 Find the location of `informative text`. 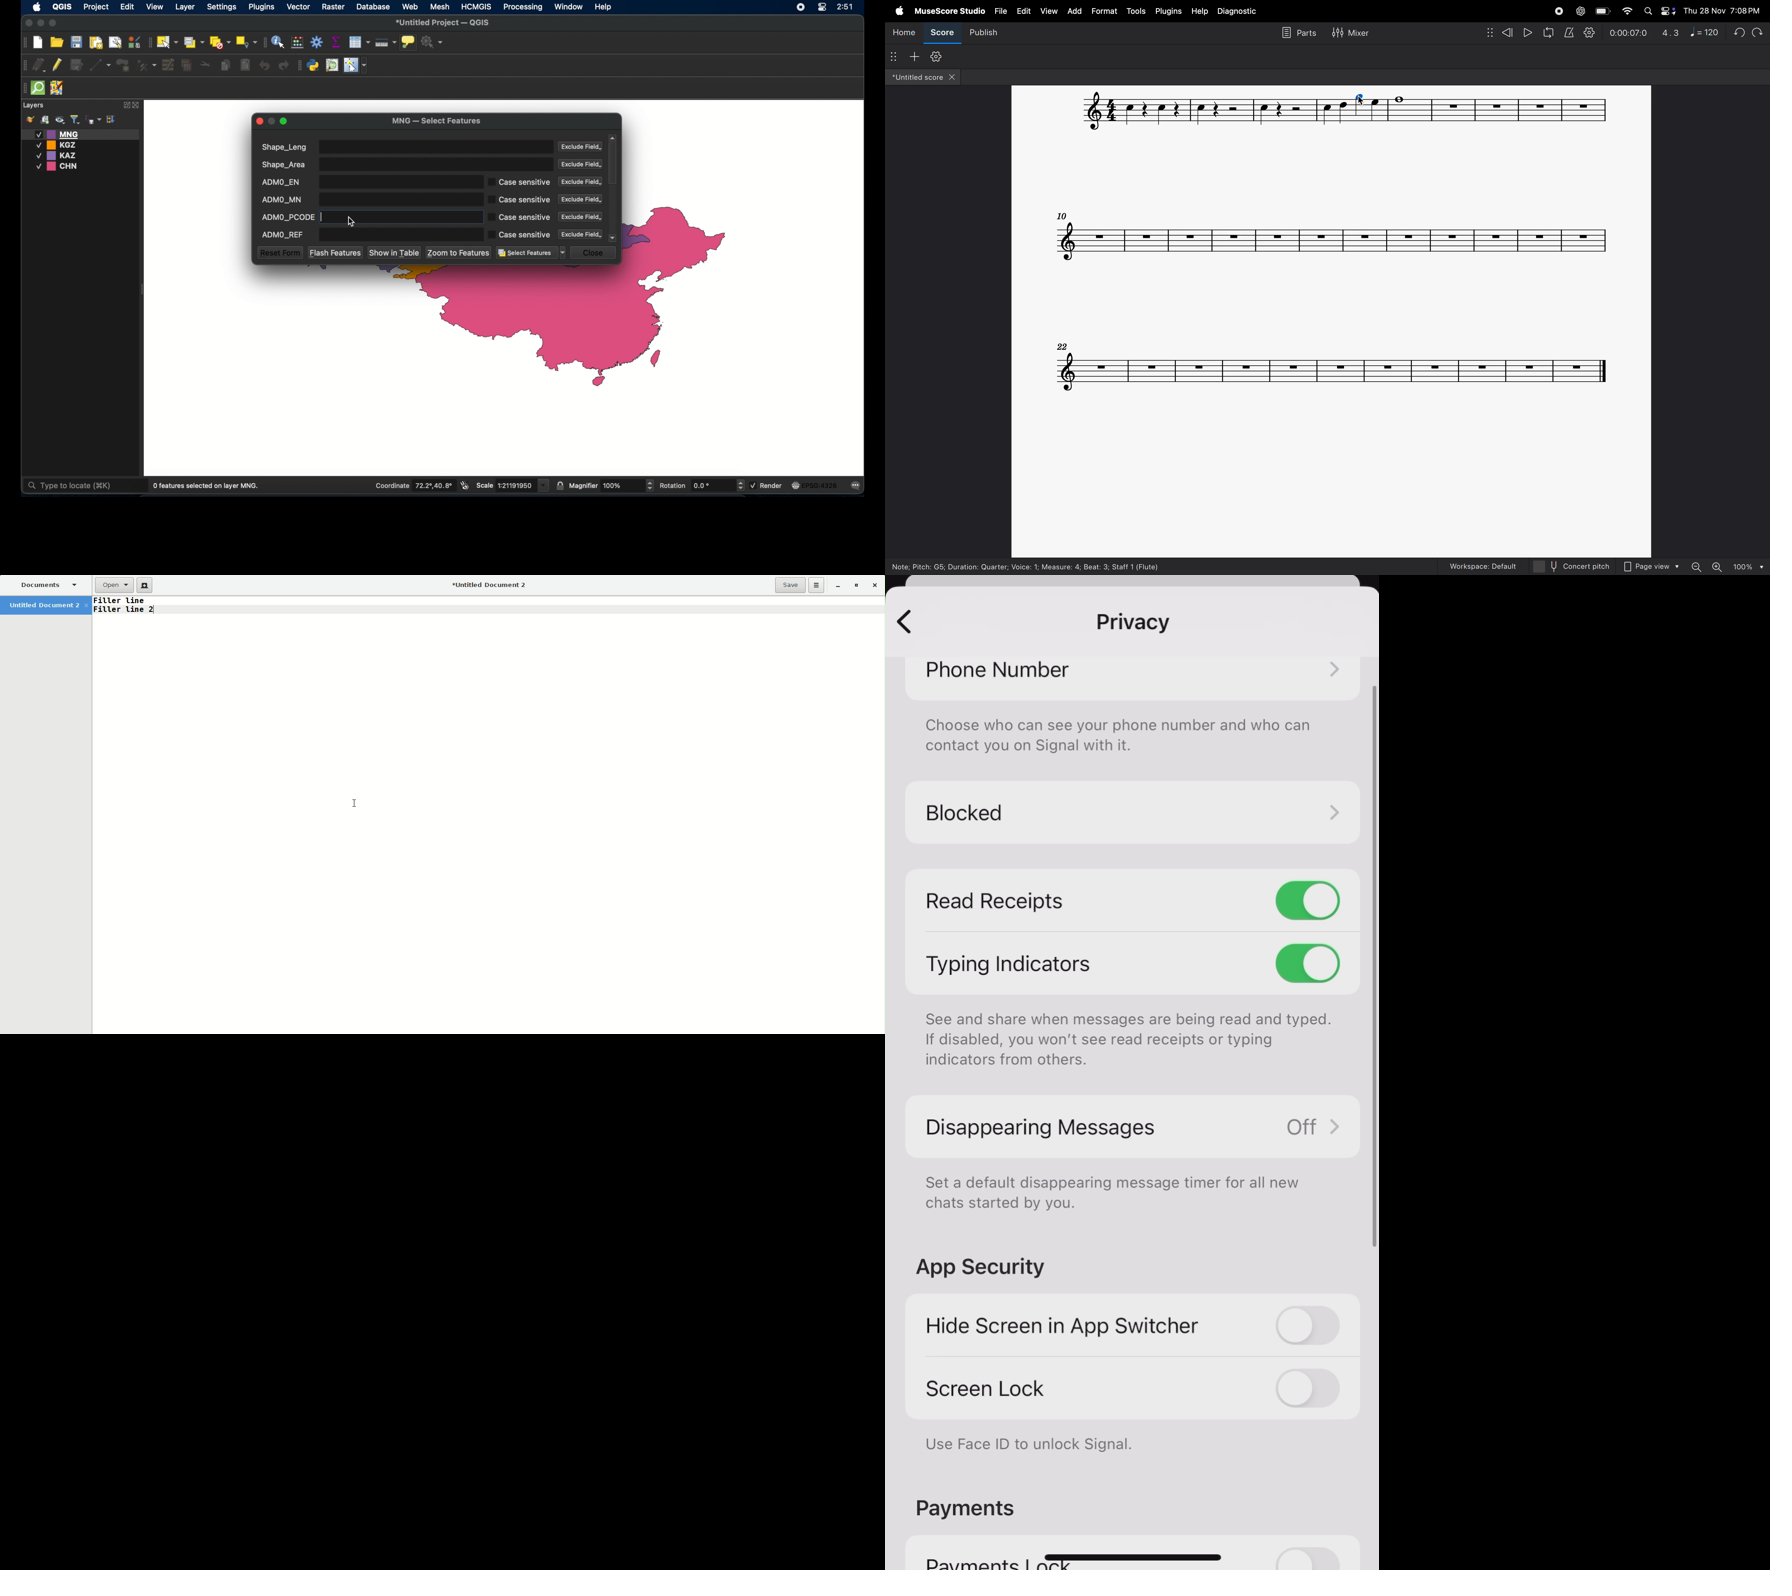

informative text is located at coordinates (1127, 1042).